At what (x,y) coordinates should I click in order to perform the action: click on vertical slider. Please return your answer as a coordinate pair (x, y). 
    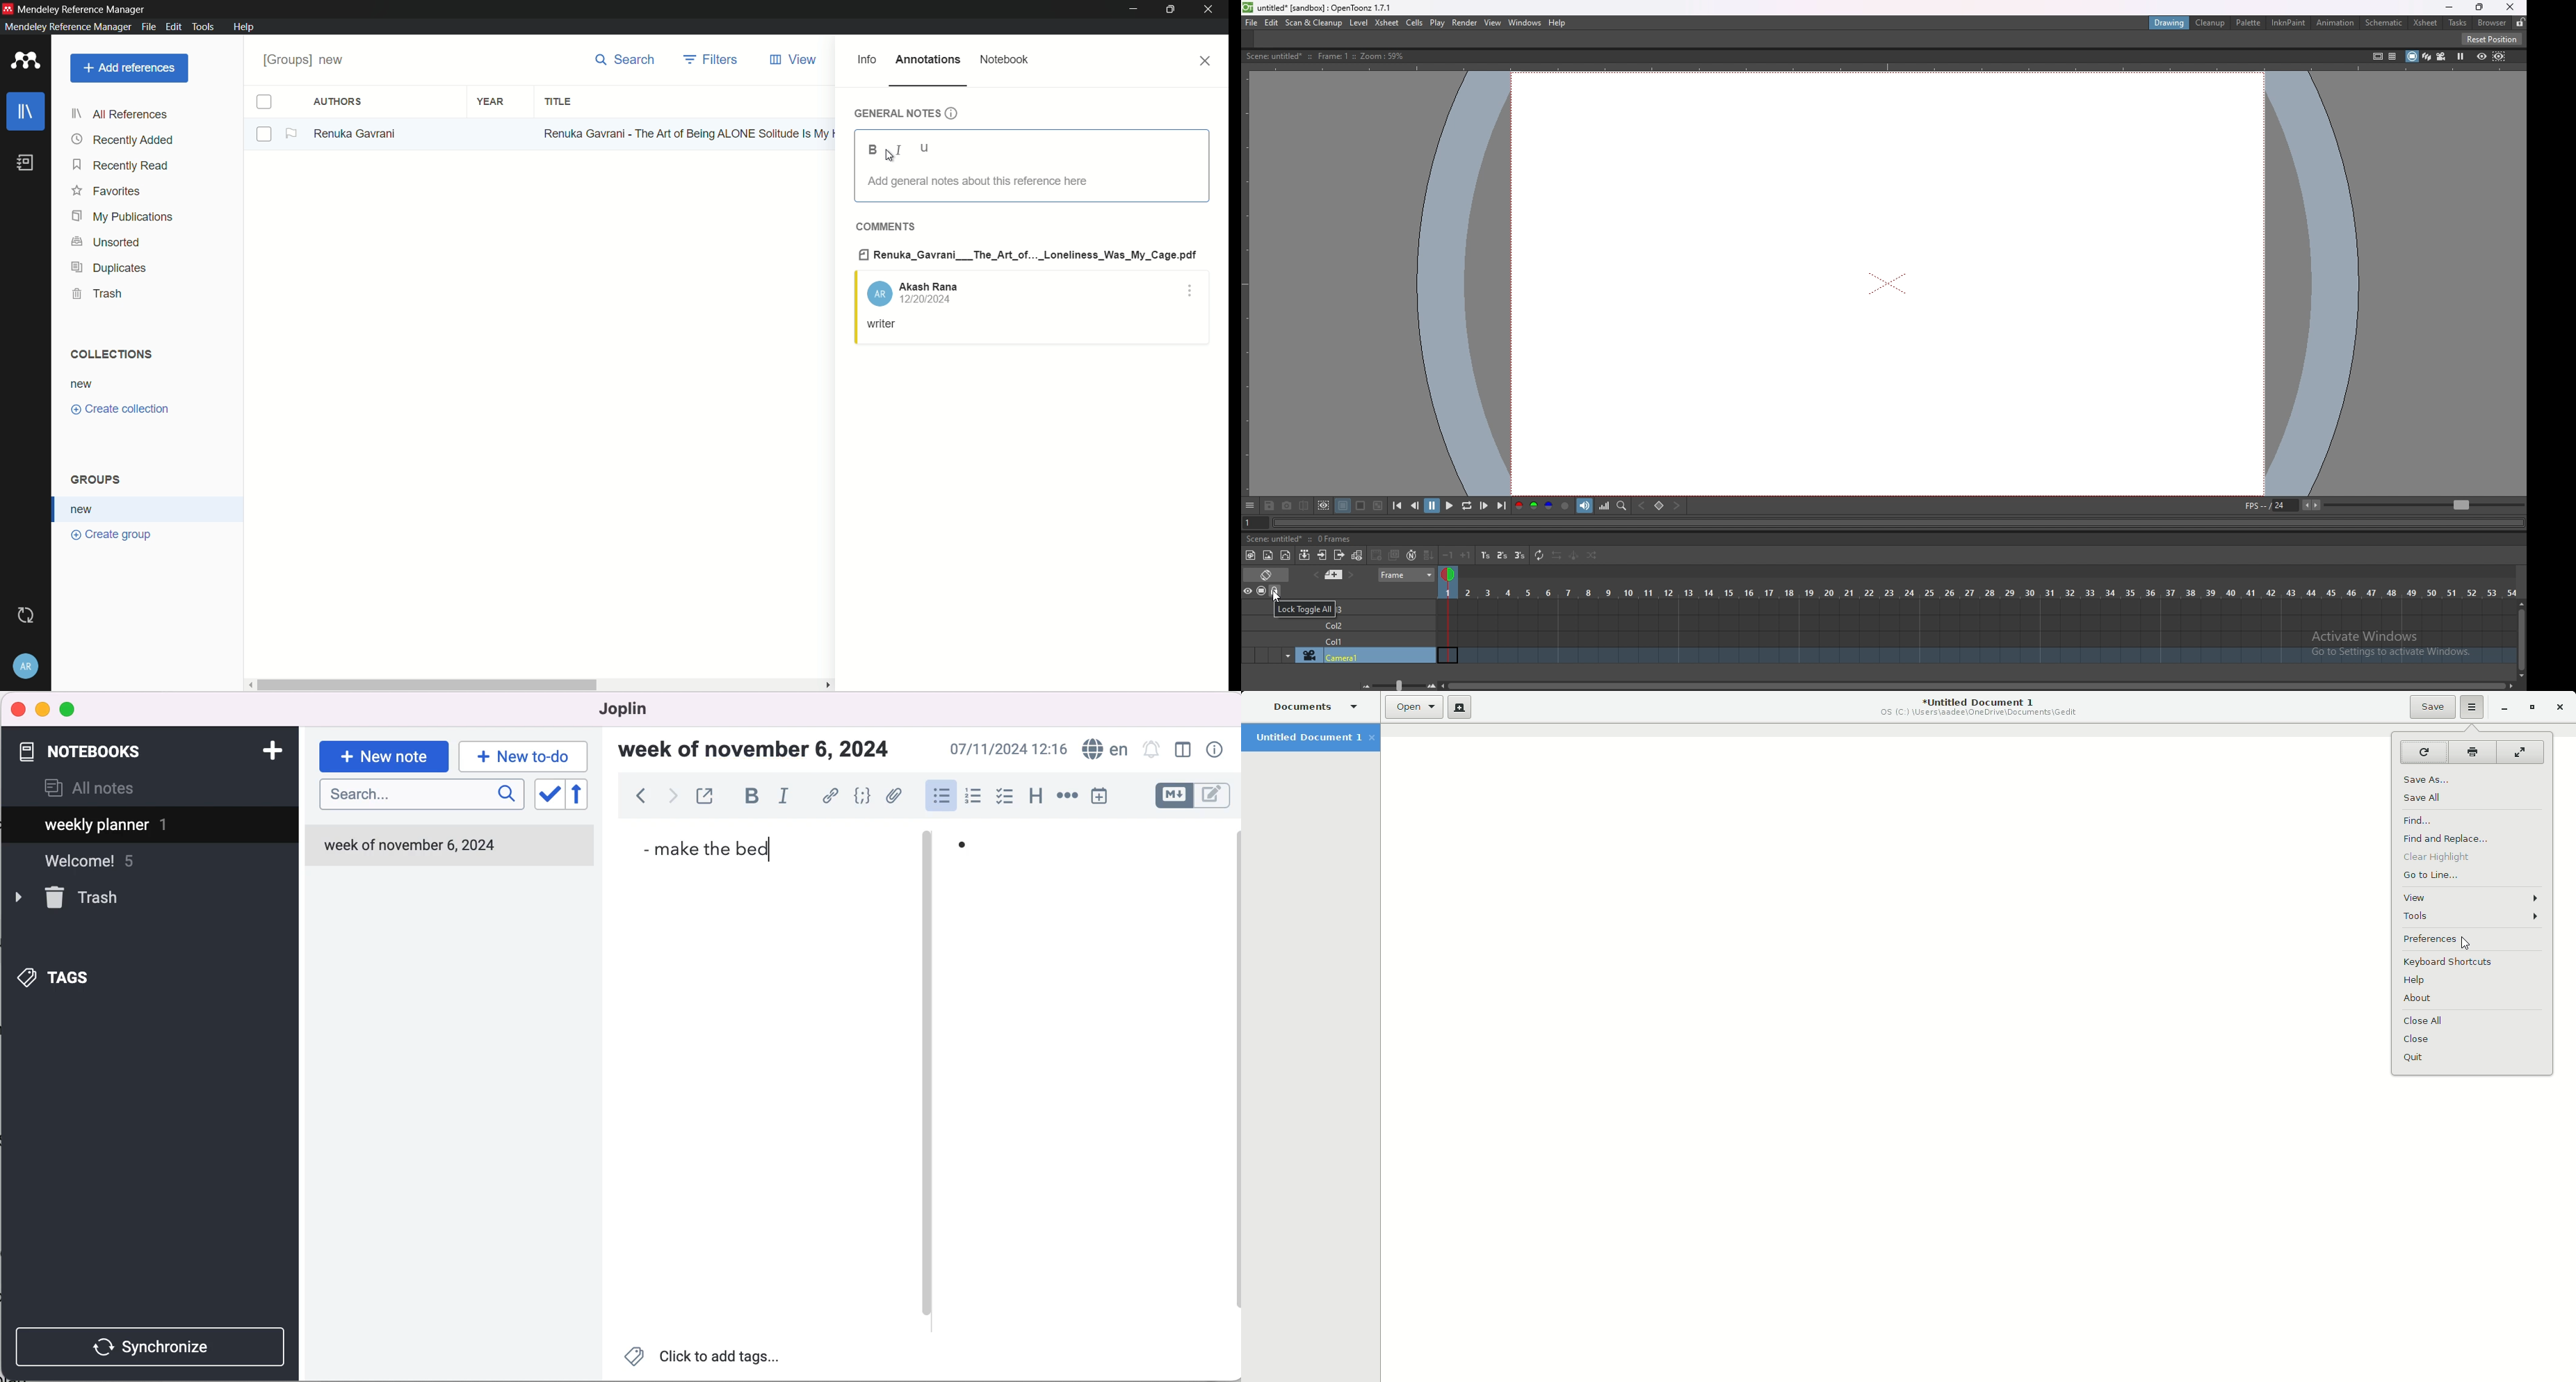
    Looking at the image, I should click on (928, 1075).